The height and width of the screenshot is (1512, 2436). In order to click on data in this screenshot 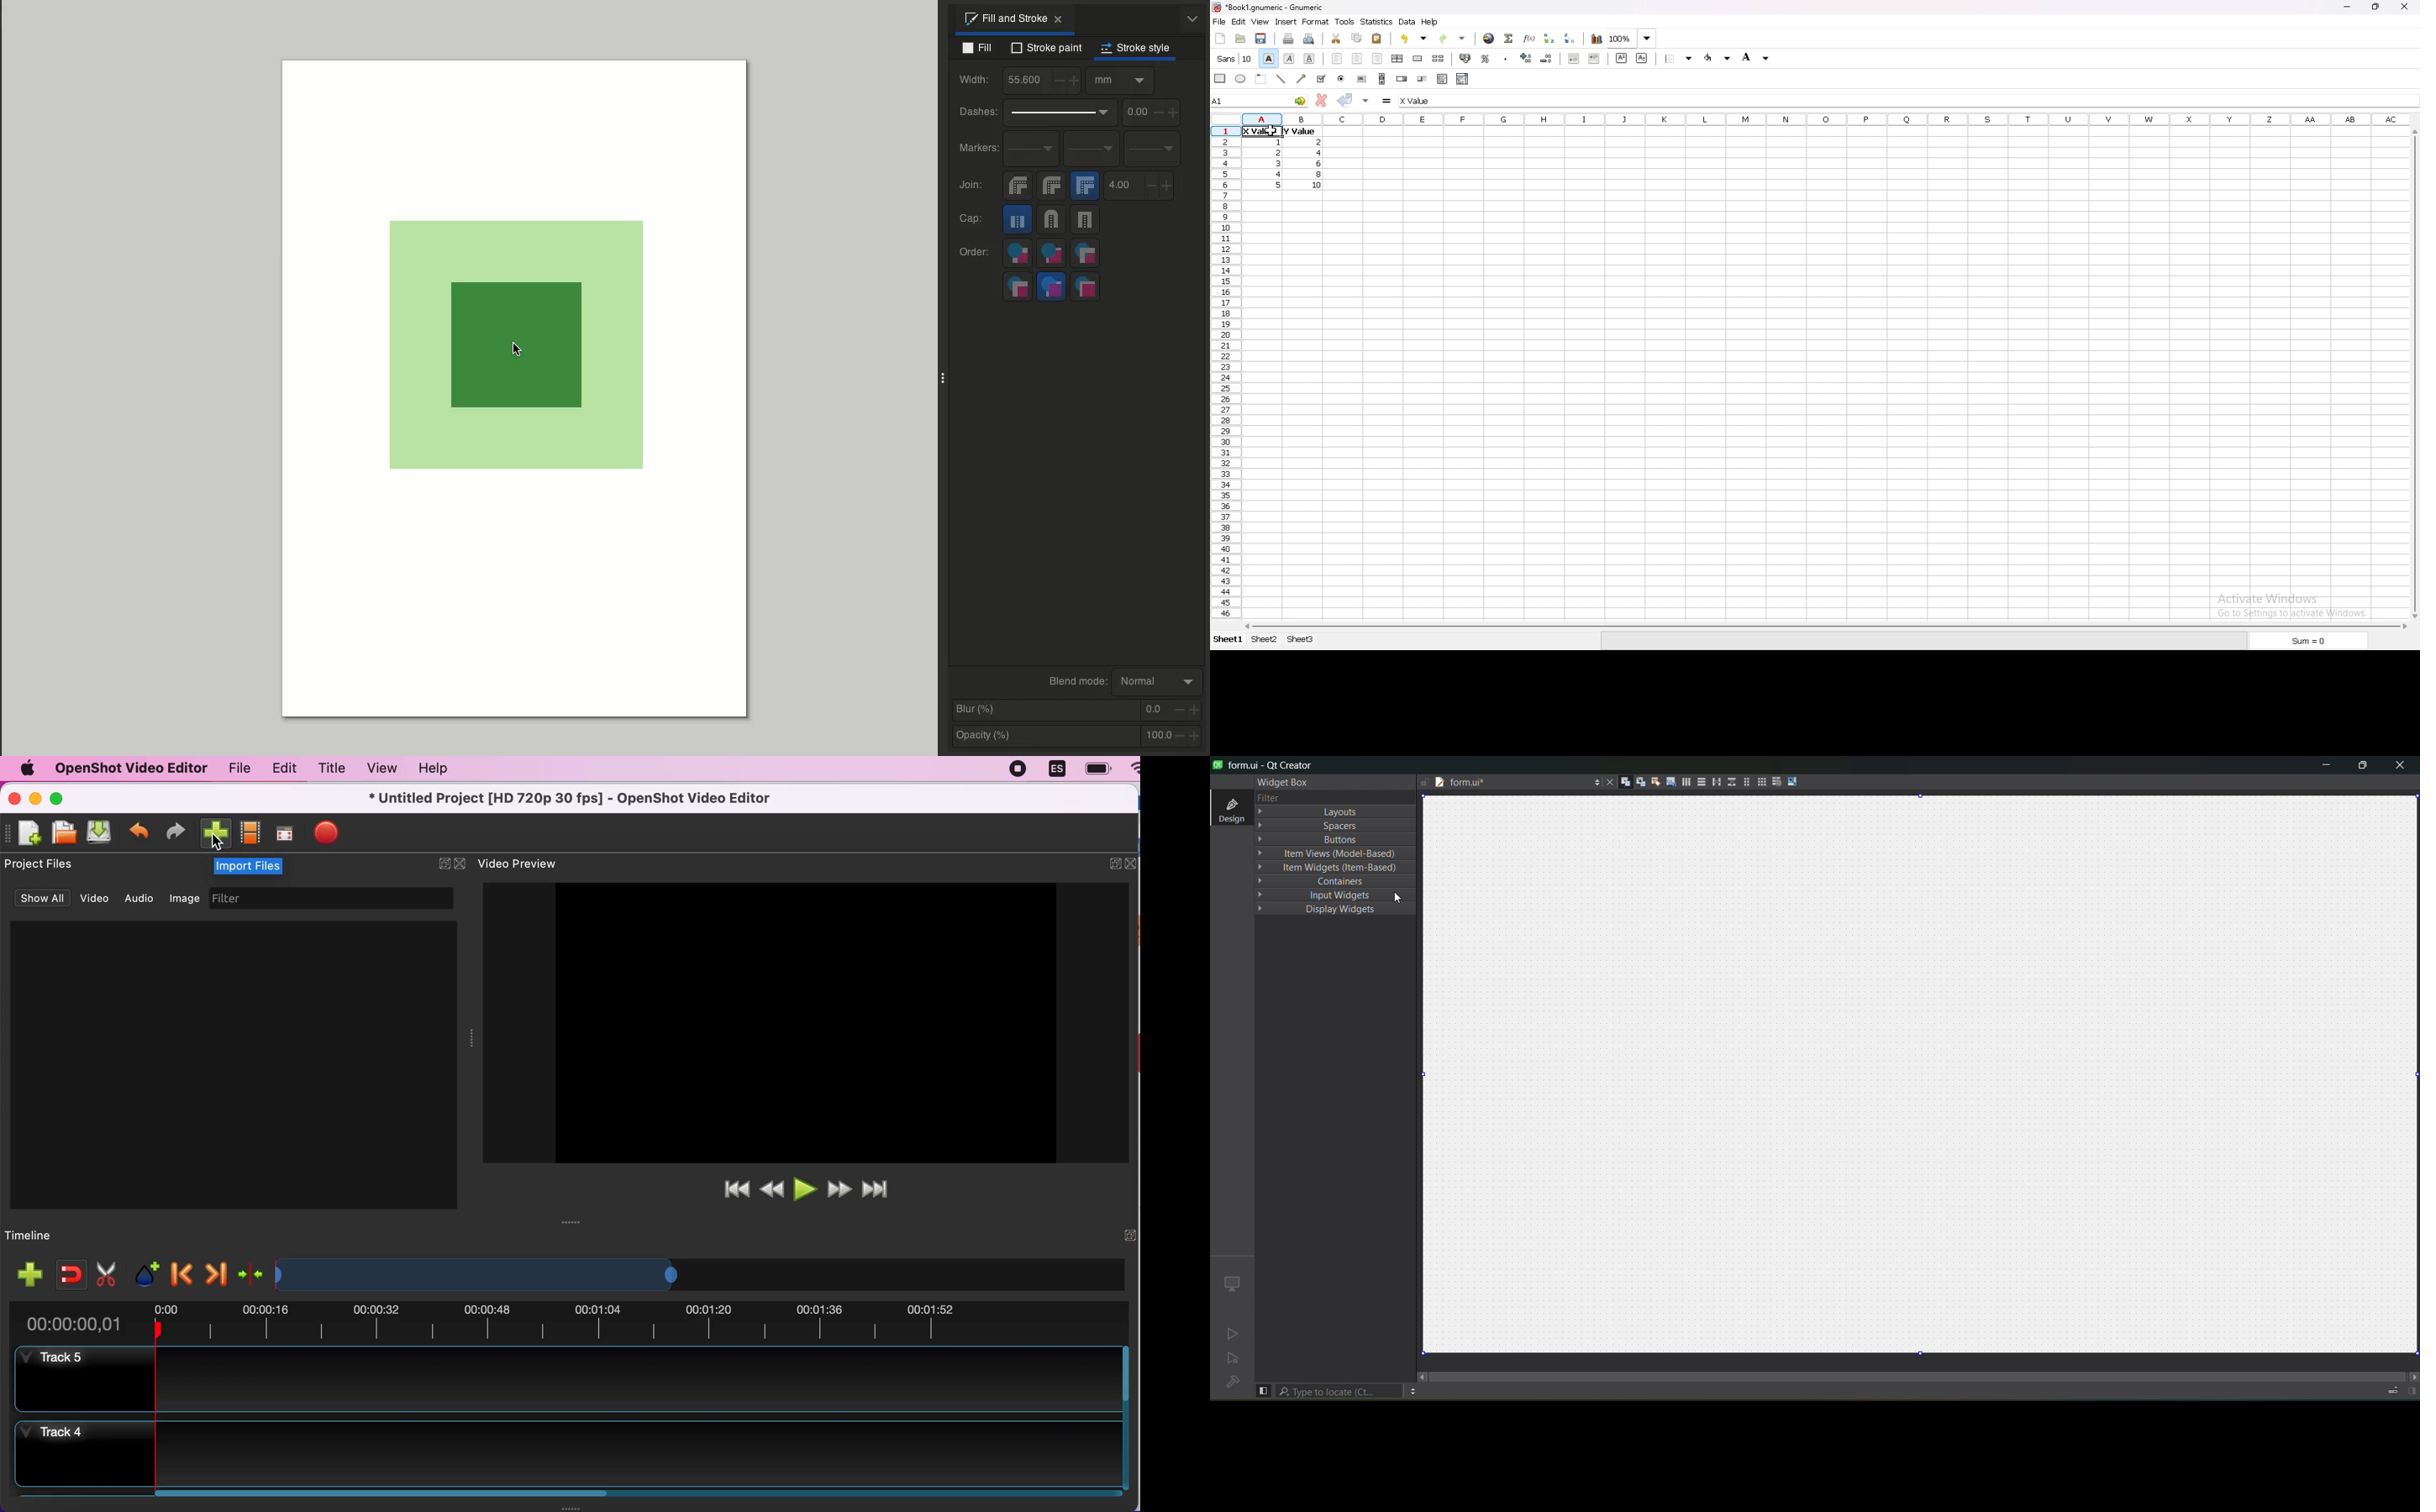, I will do `click(1407, 21)`.